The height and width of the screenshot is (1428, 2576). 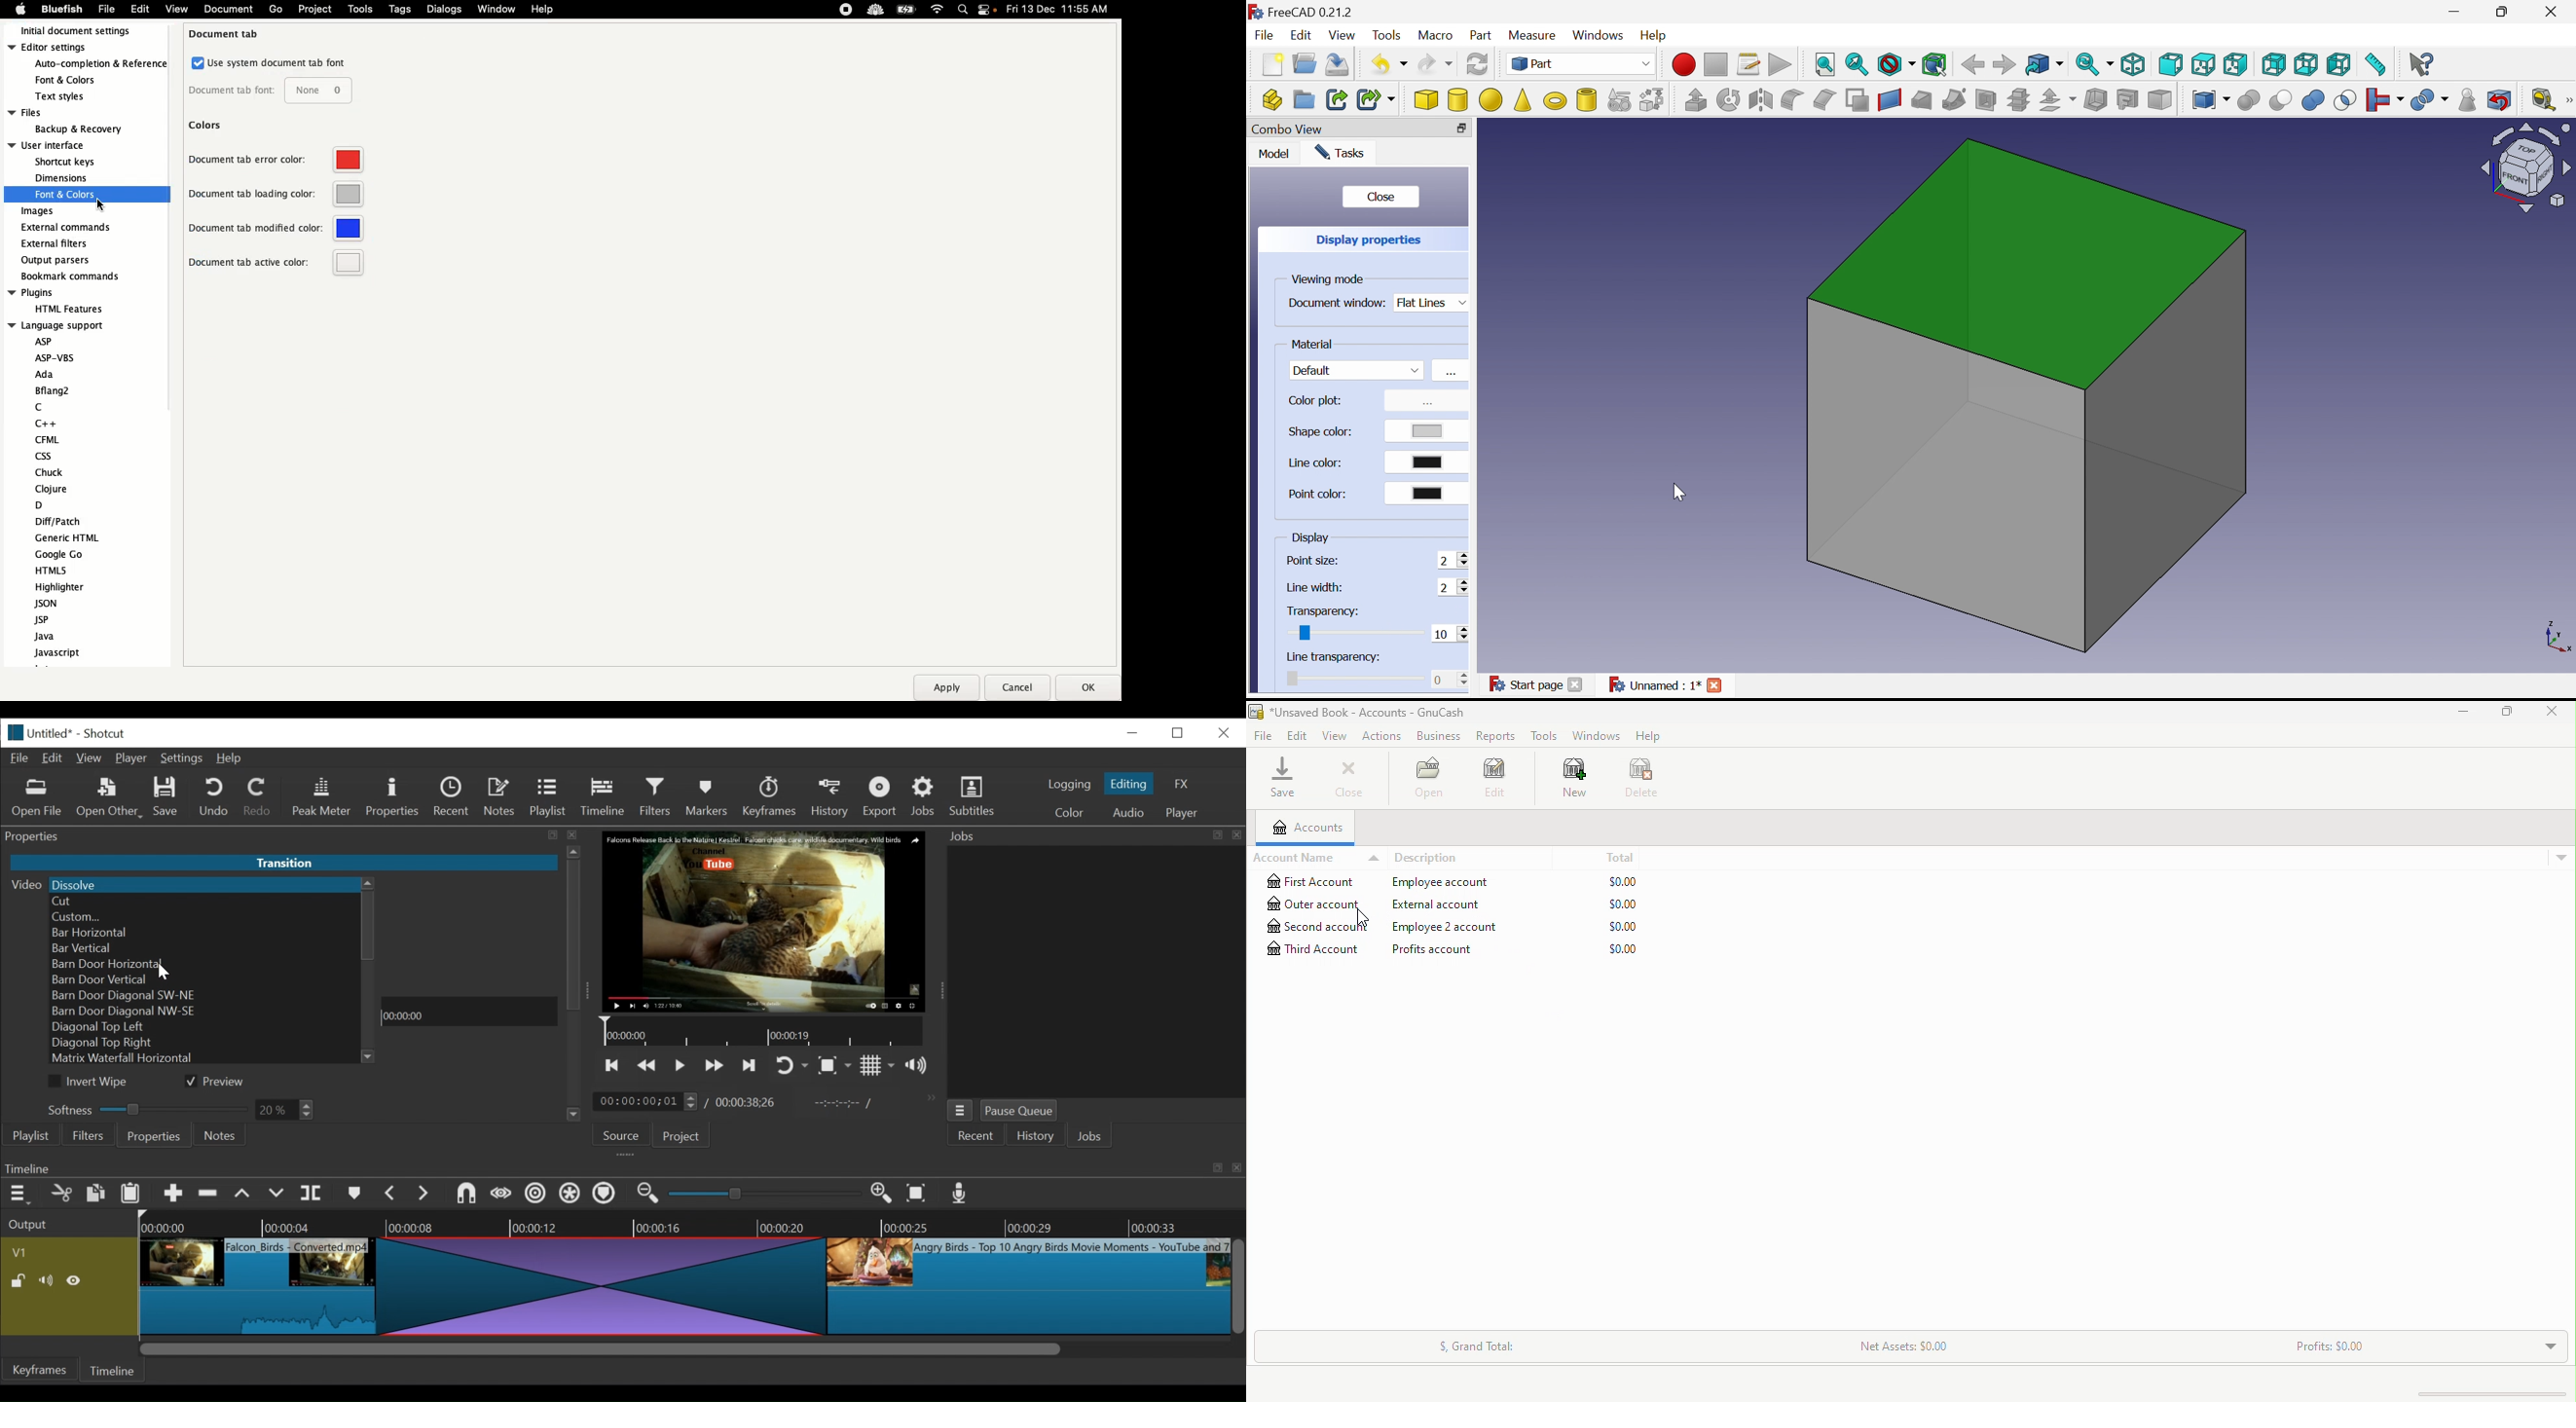 What do you see at coordinates (1536, 37) in the screenshot?
I see `Measure` at bounding box center [1536, 37].